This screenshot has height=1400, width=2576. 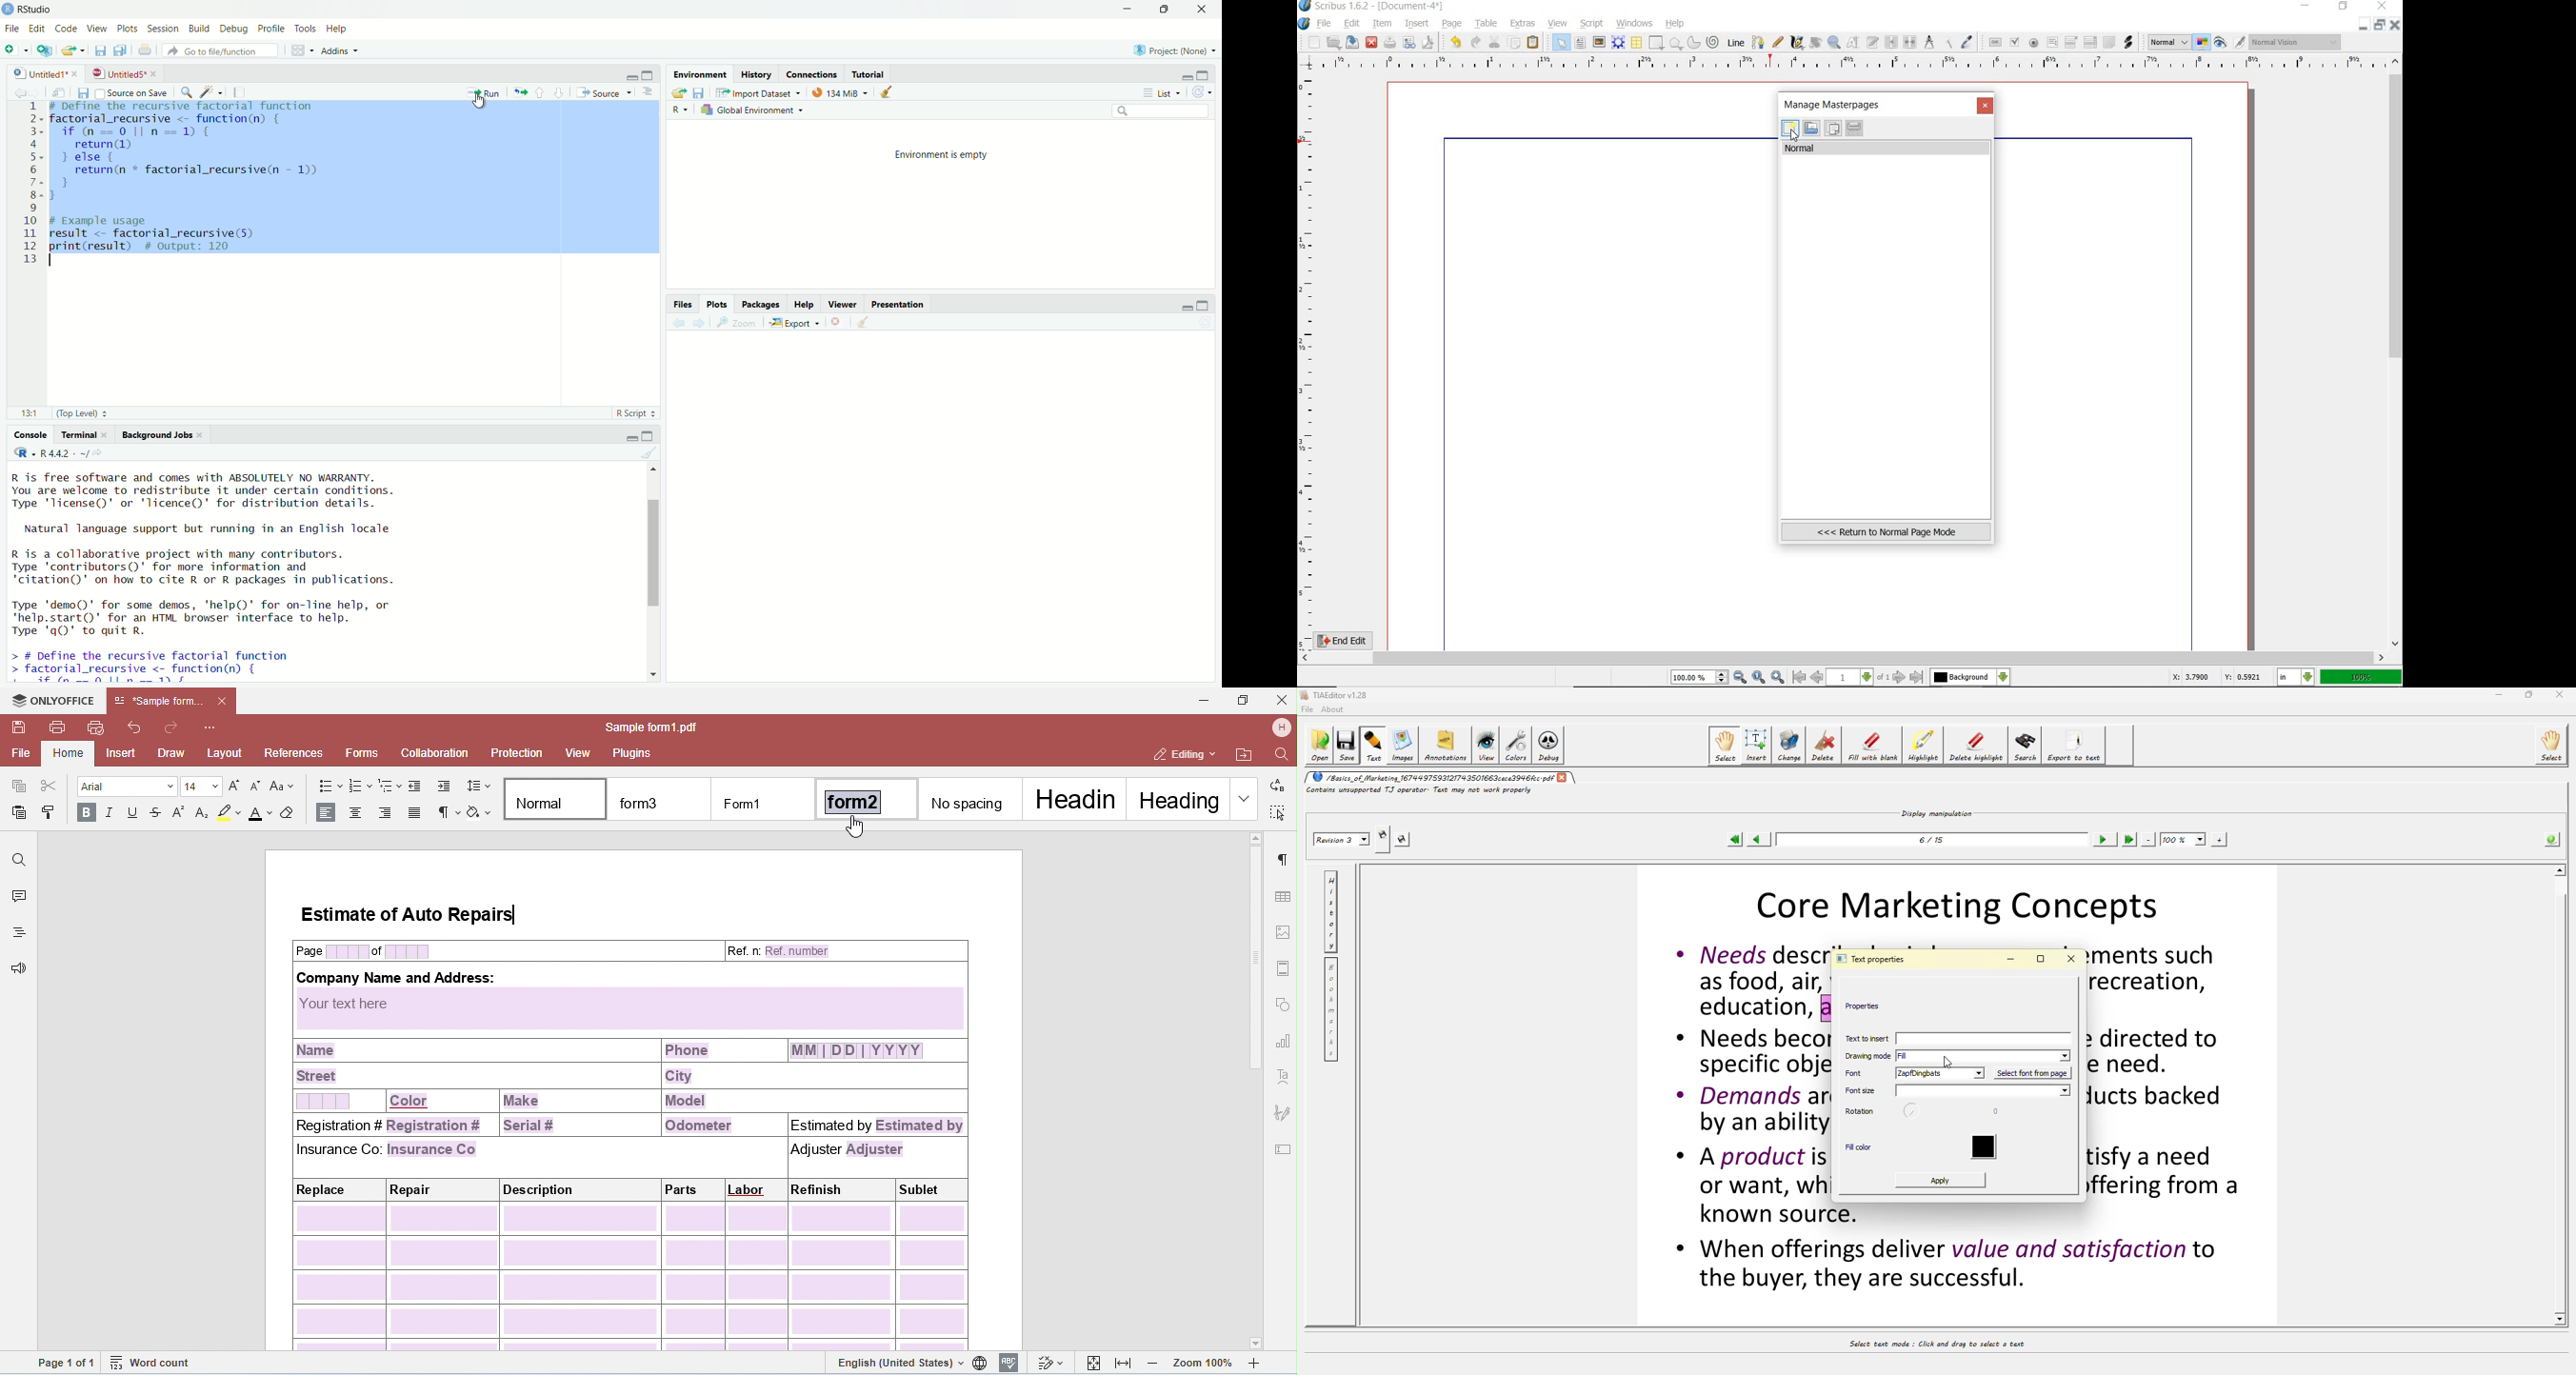 I want to click on Go forward to the next source location (Ctrl + F10), so click(x=39, y=92).